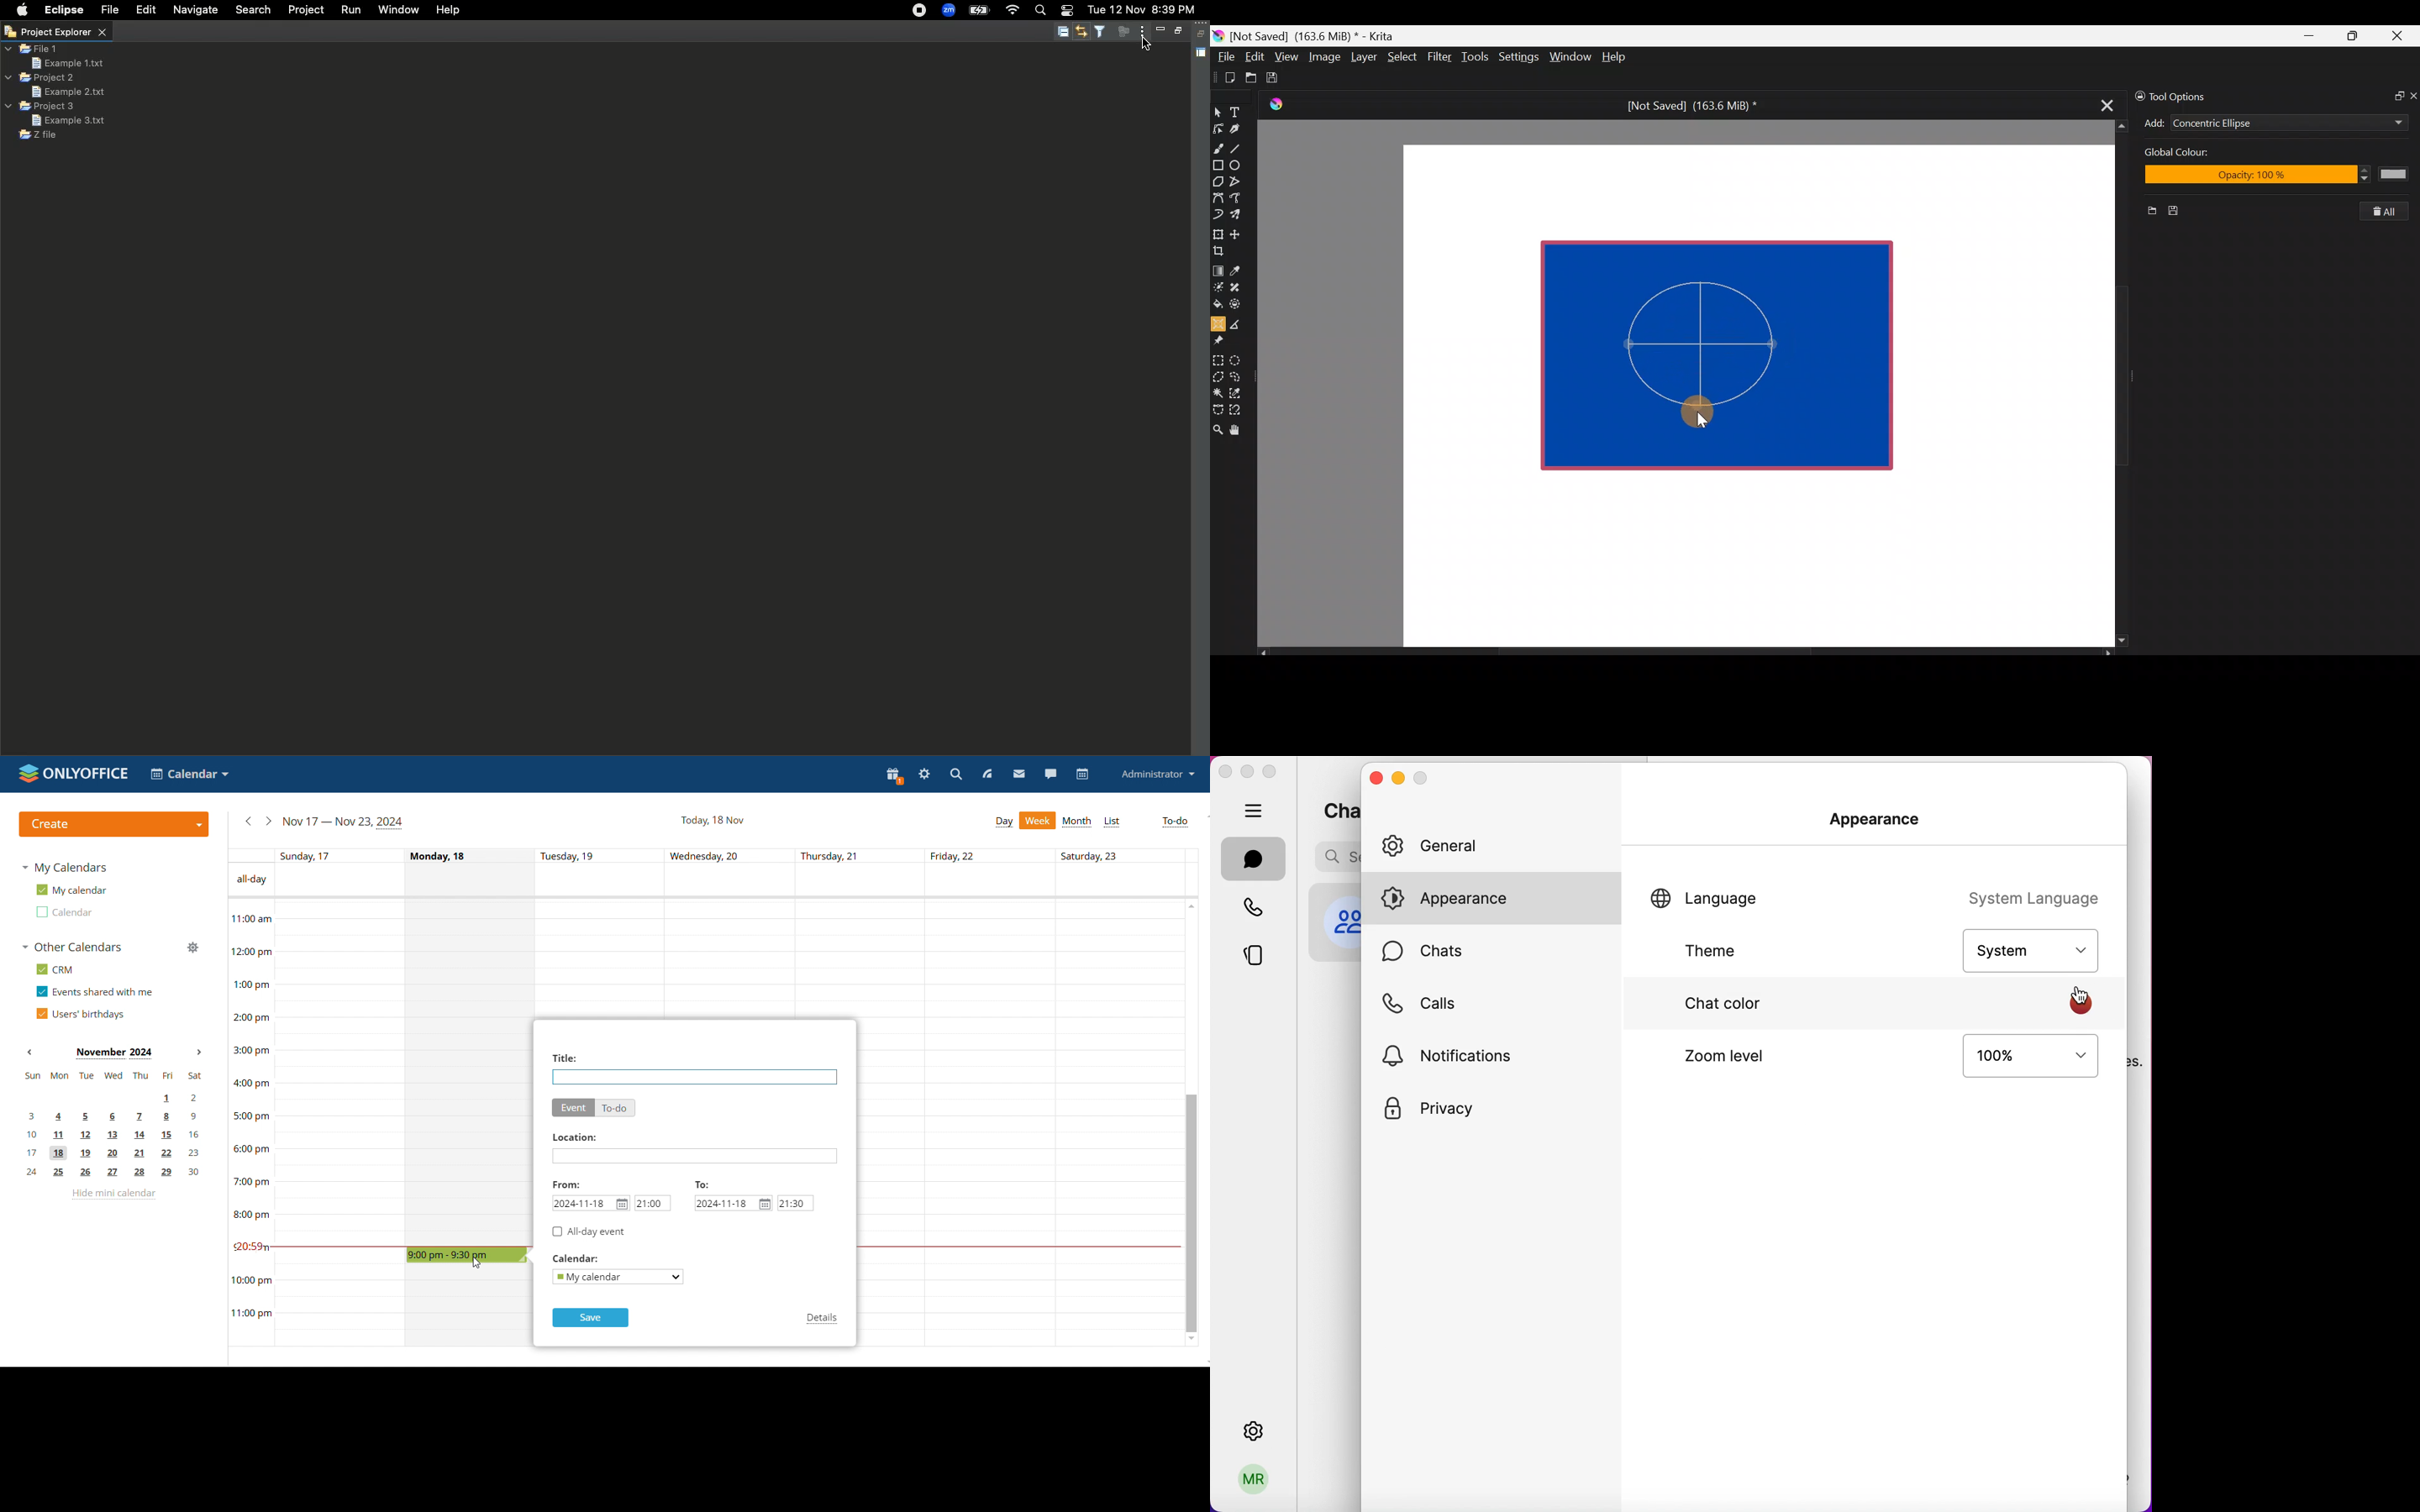 The image size is (2436, 1512). Describe the element at coordinates (729, 880) in the screenshot. I see `all-day event` at that location.